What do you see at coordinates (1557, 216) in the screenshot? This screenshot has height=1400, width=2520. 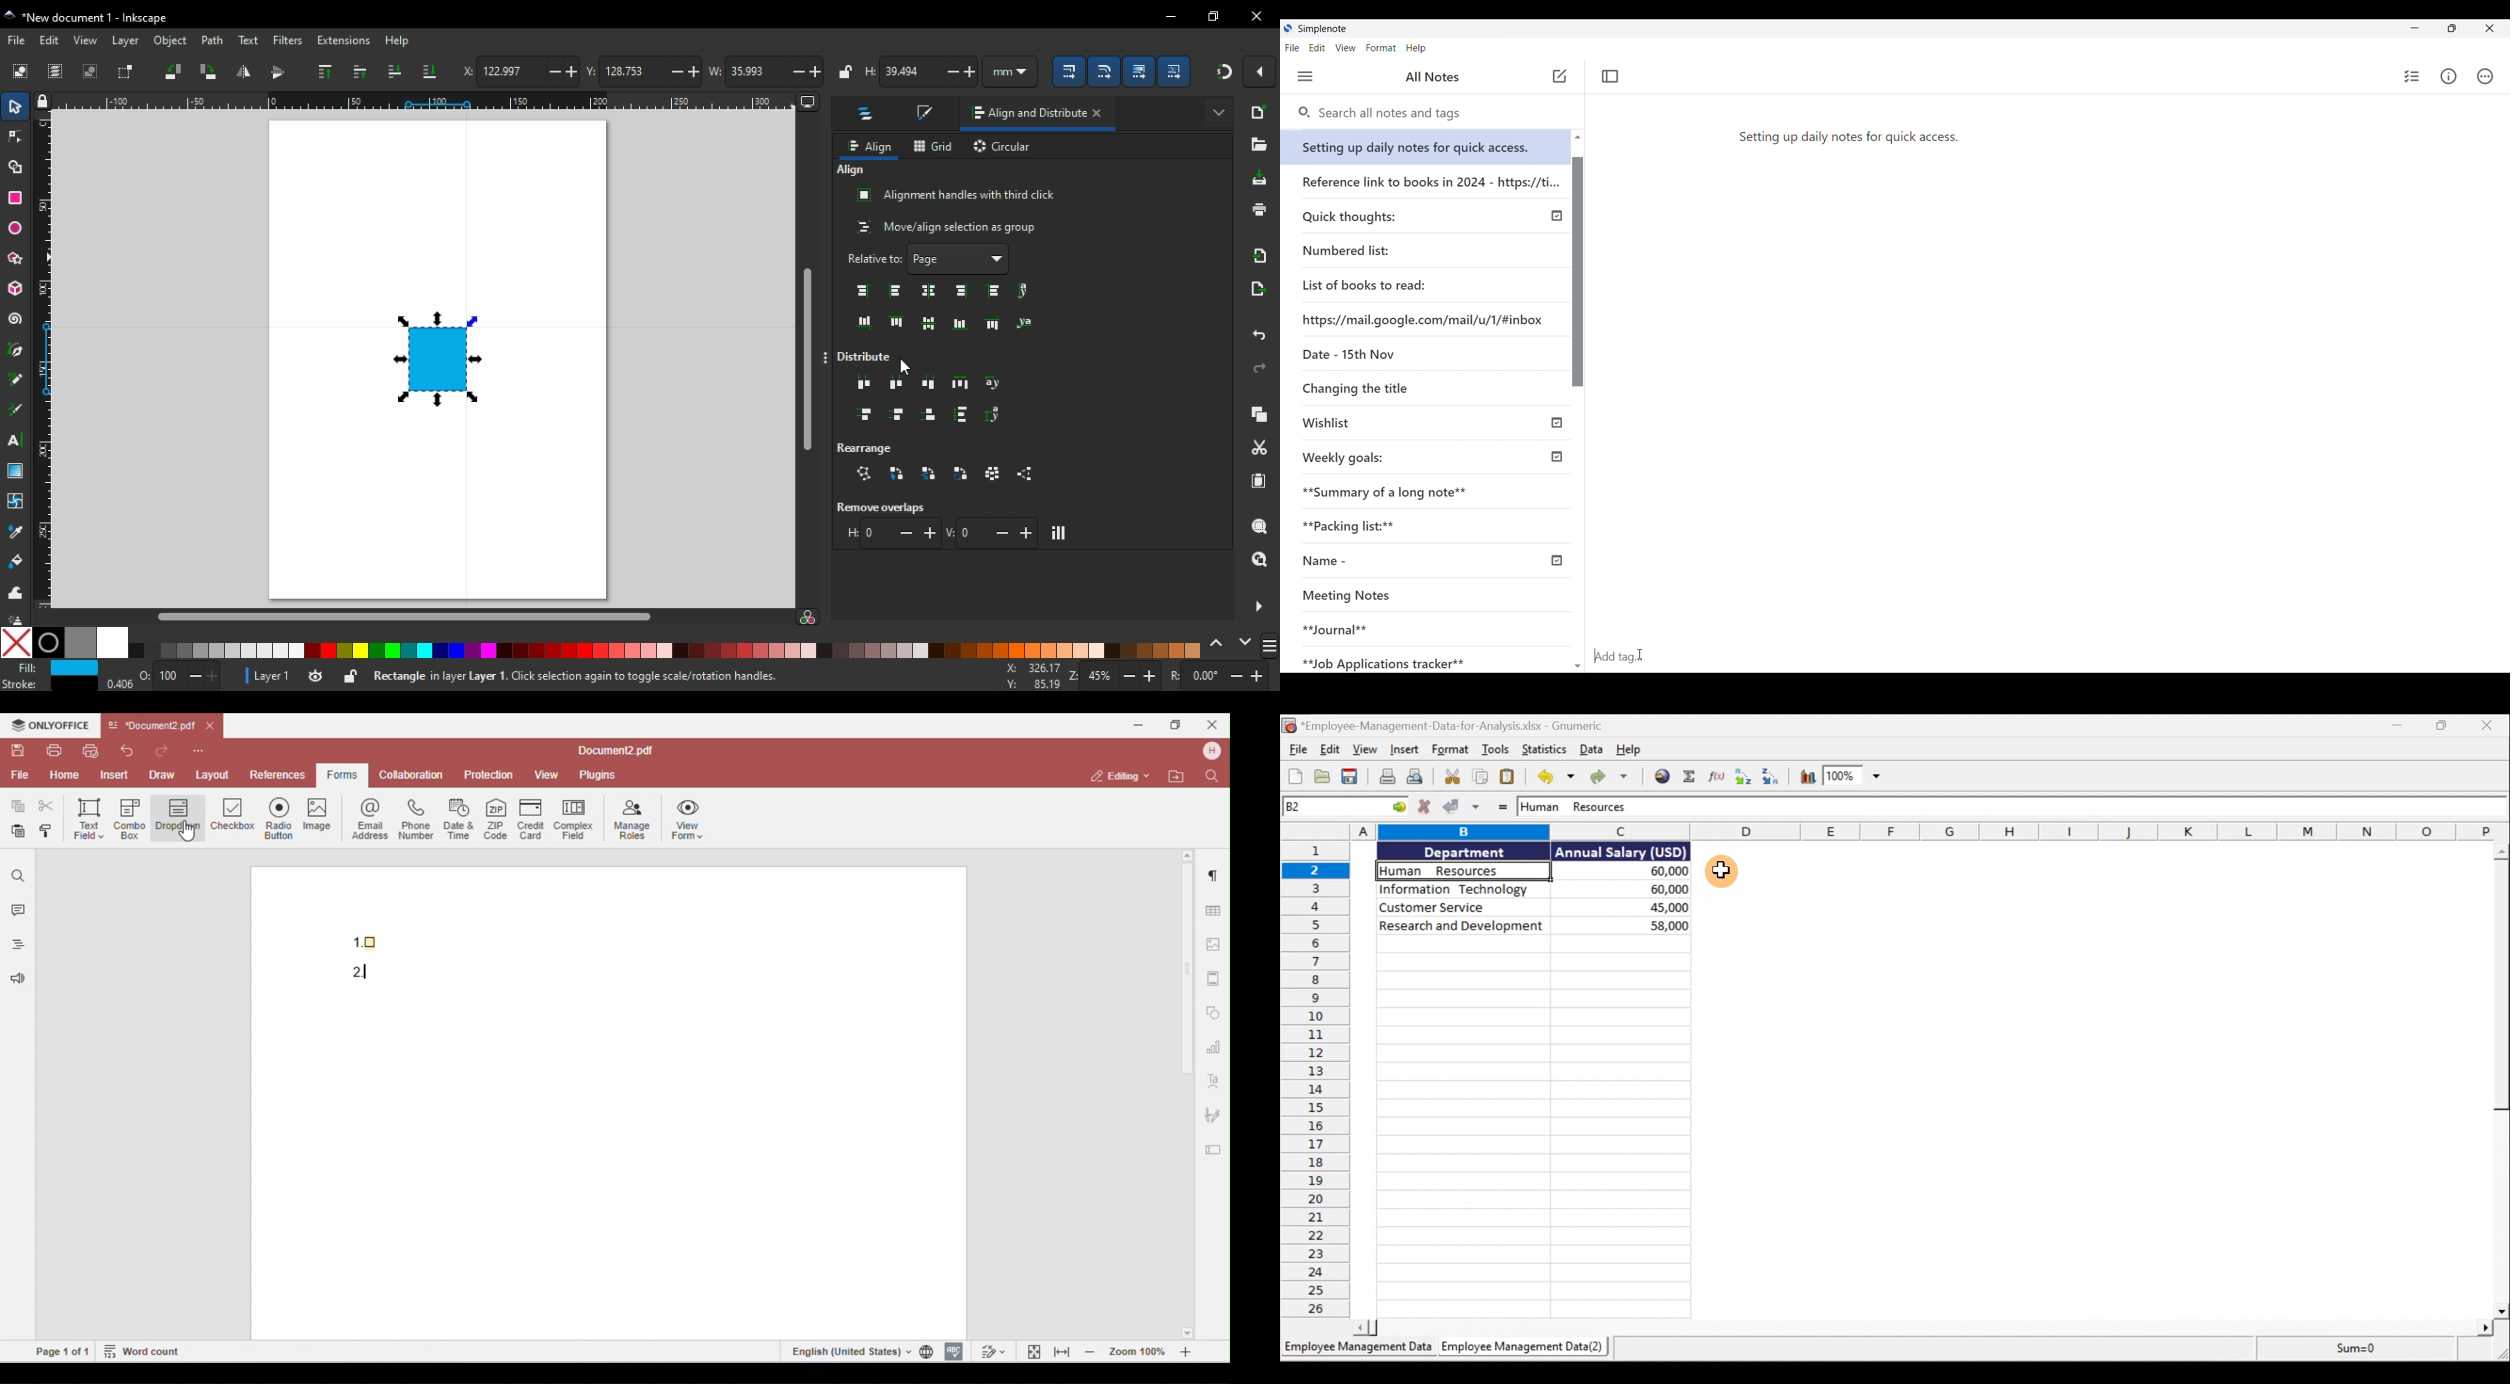 I see `published` at bounding box center [1557, 216].